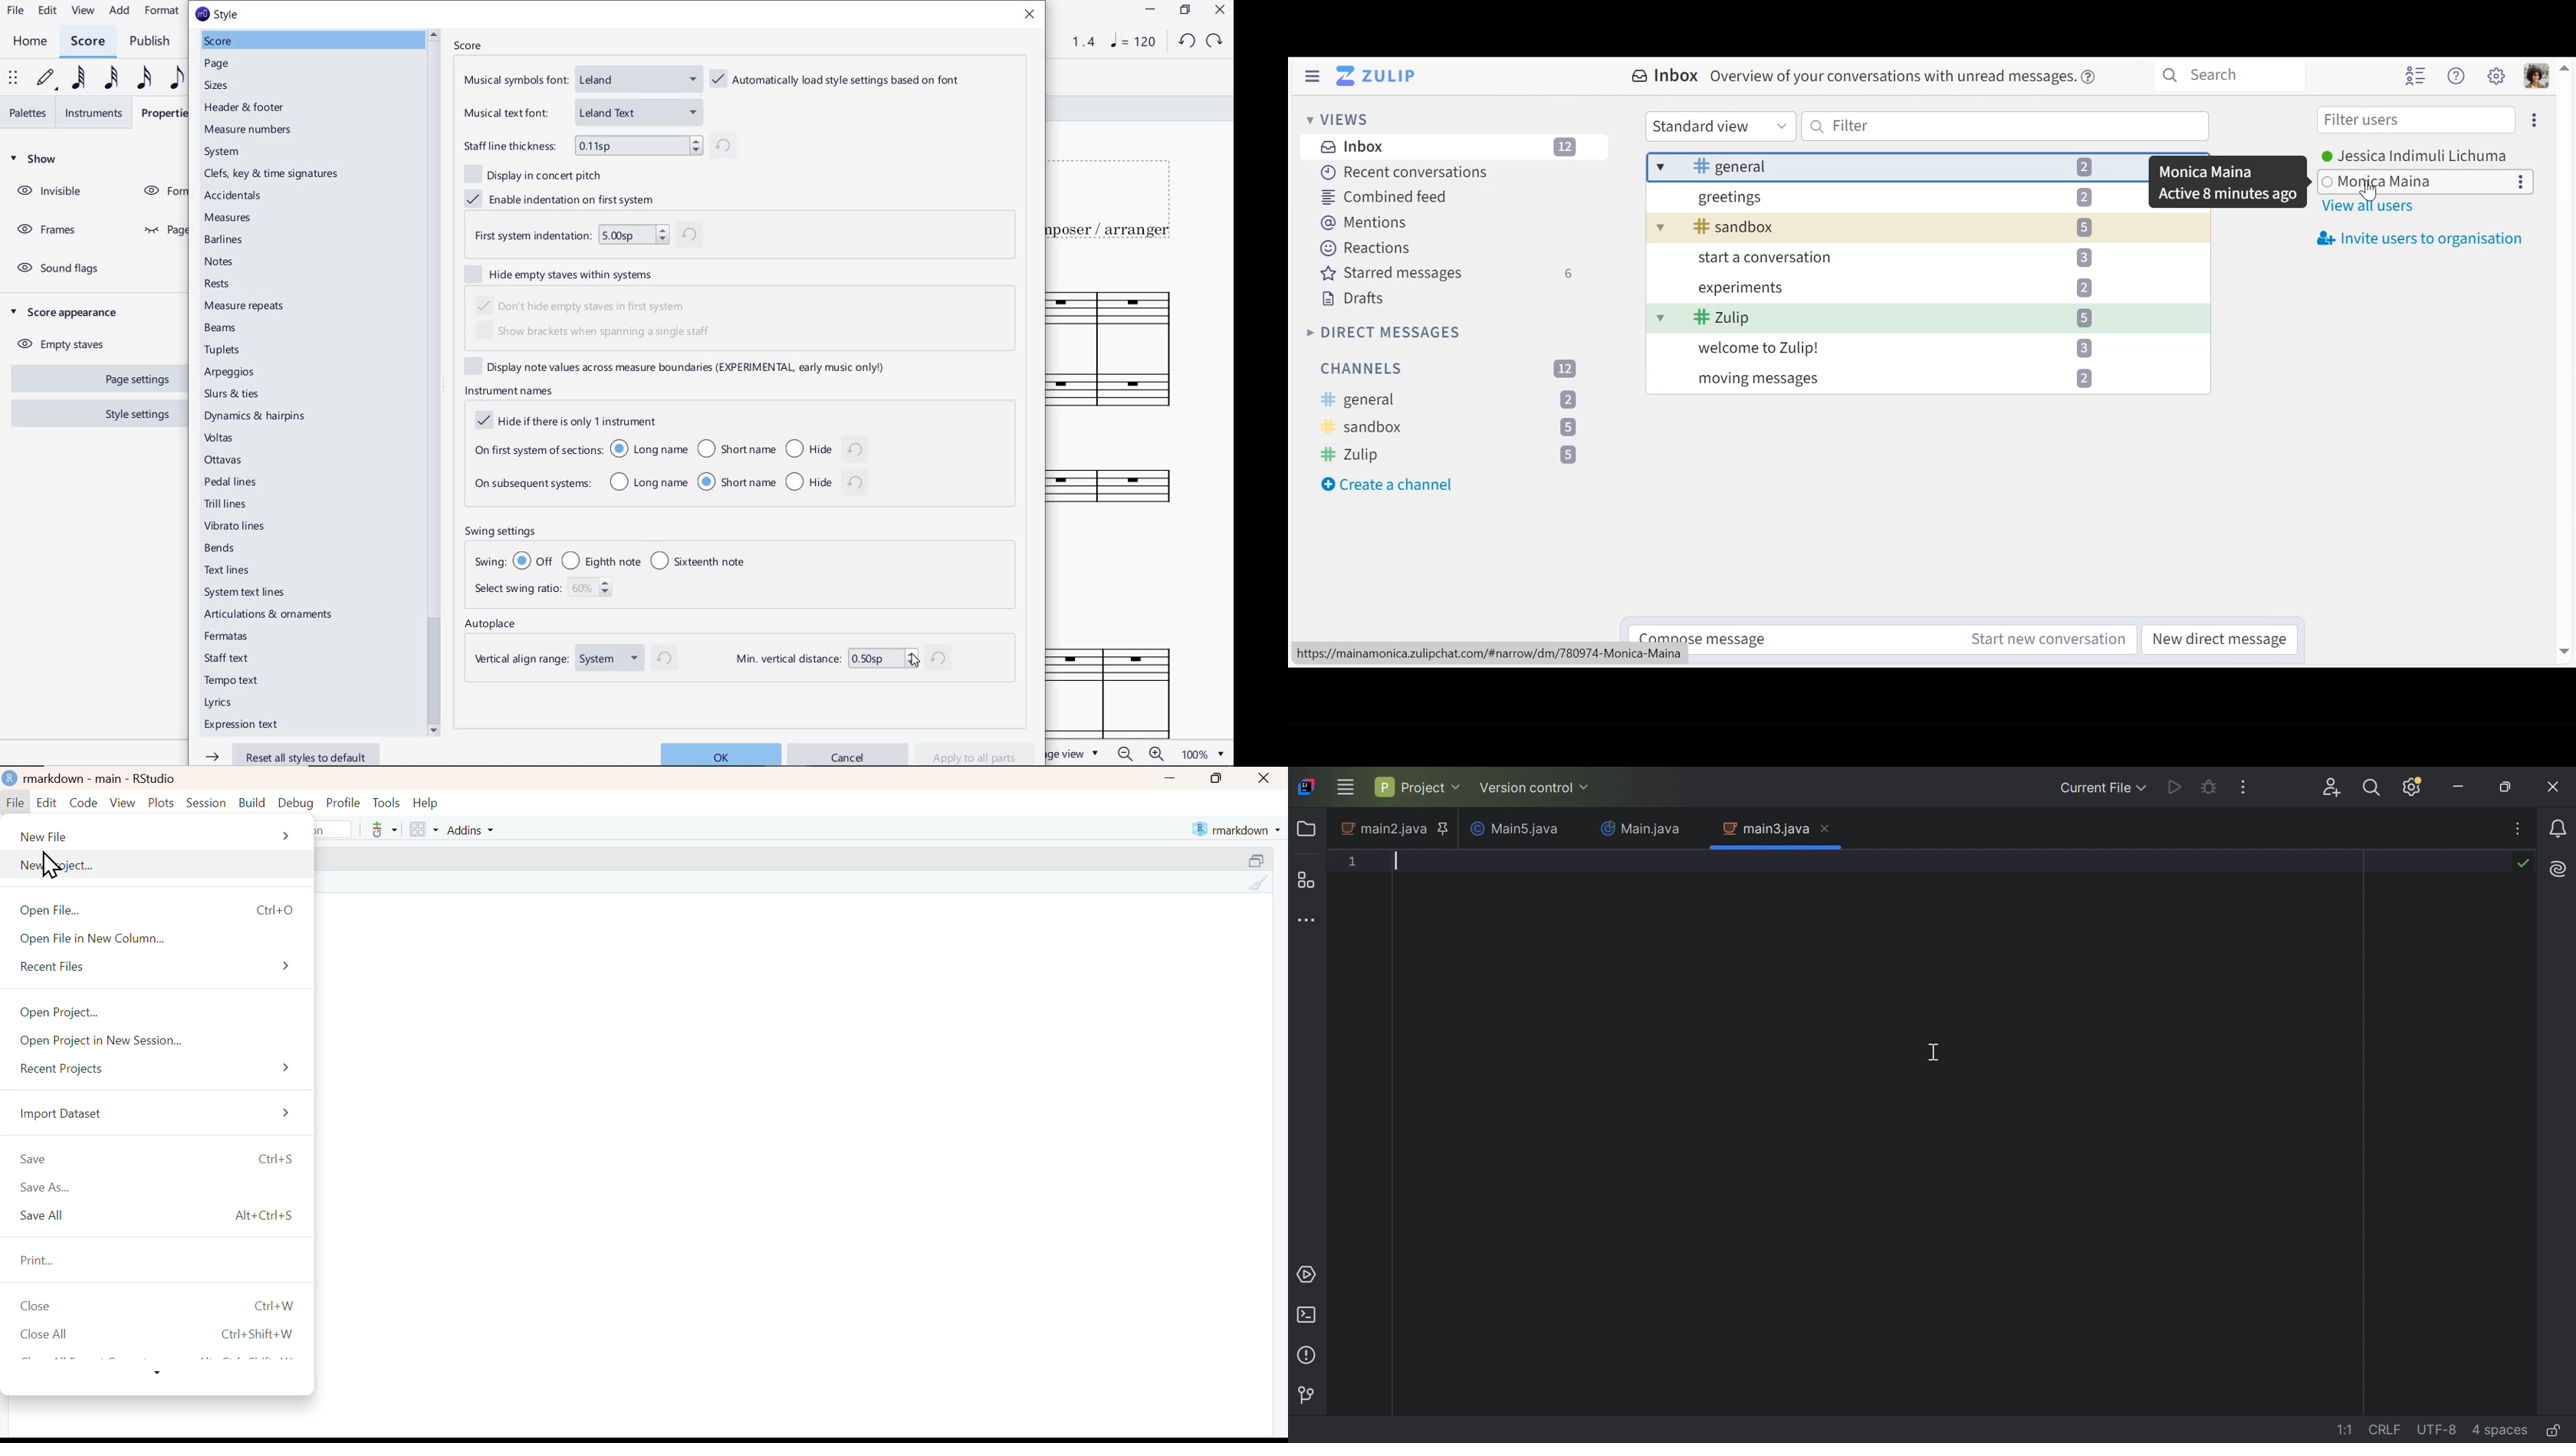  Describe the element at coordinates (226, 504) in the screenshot. I see `trill lines` at that location.